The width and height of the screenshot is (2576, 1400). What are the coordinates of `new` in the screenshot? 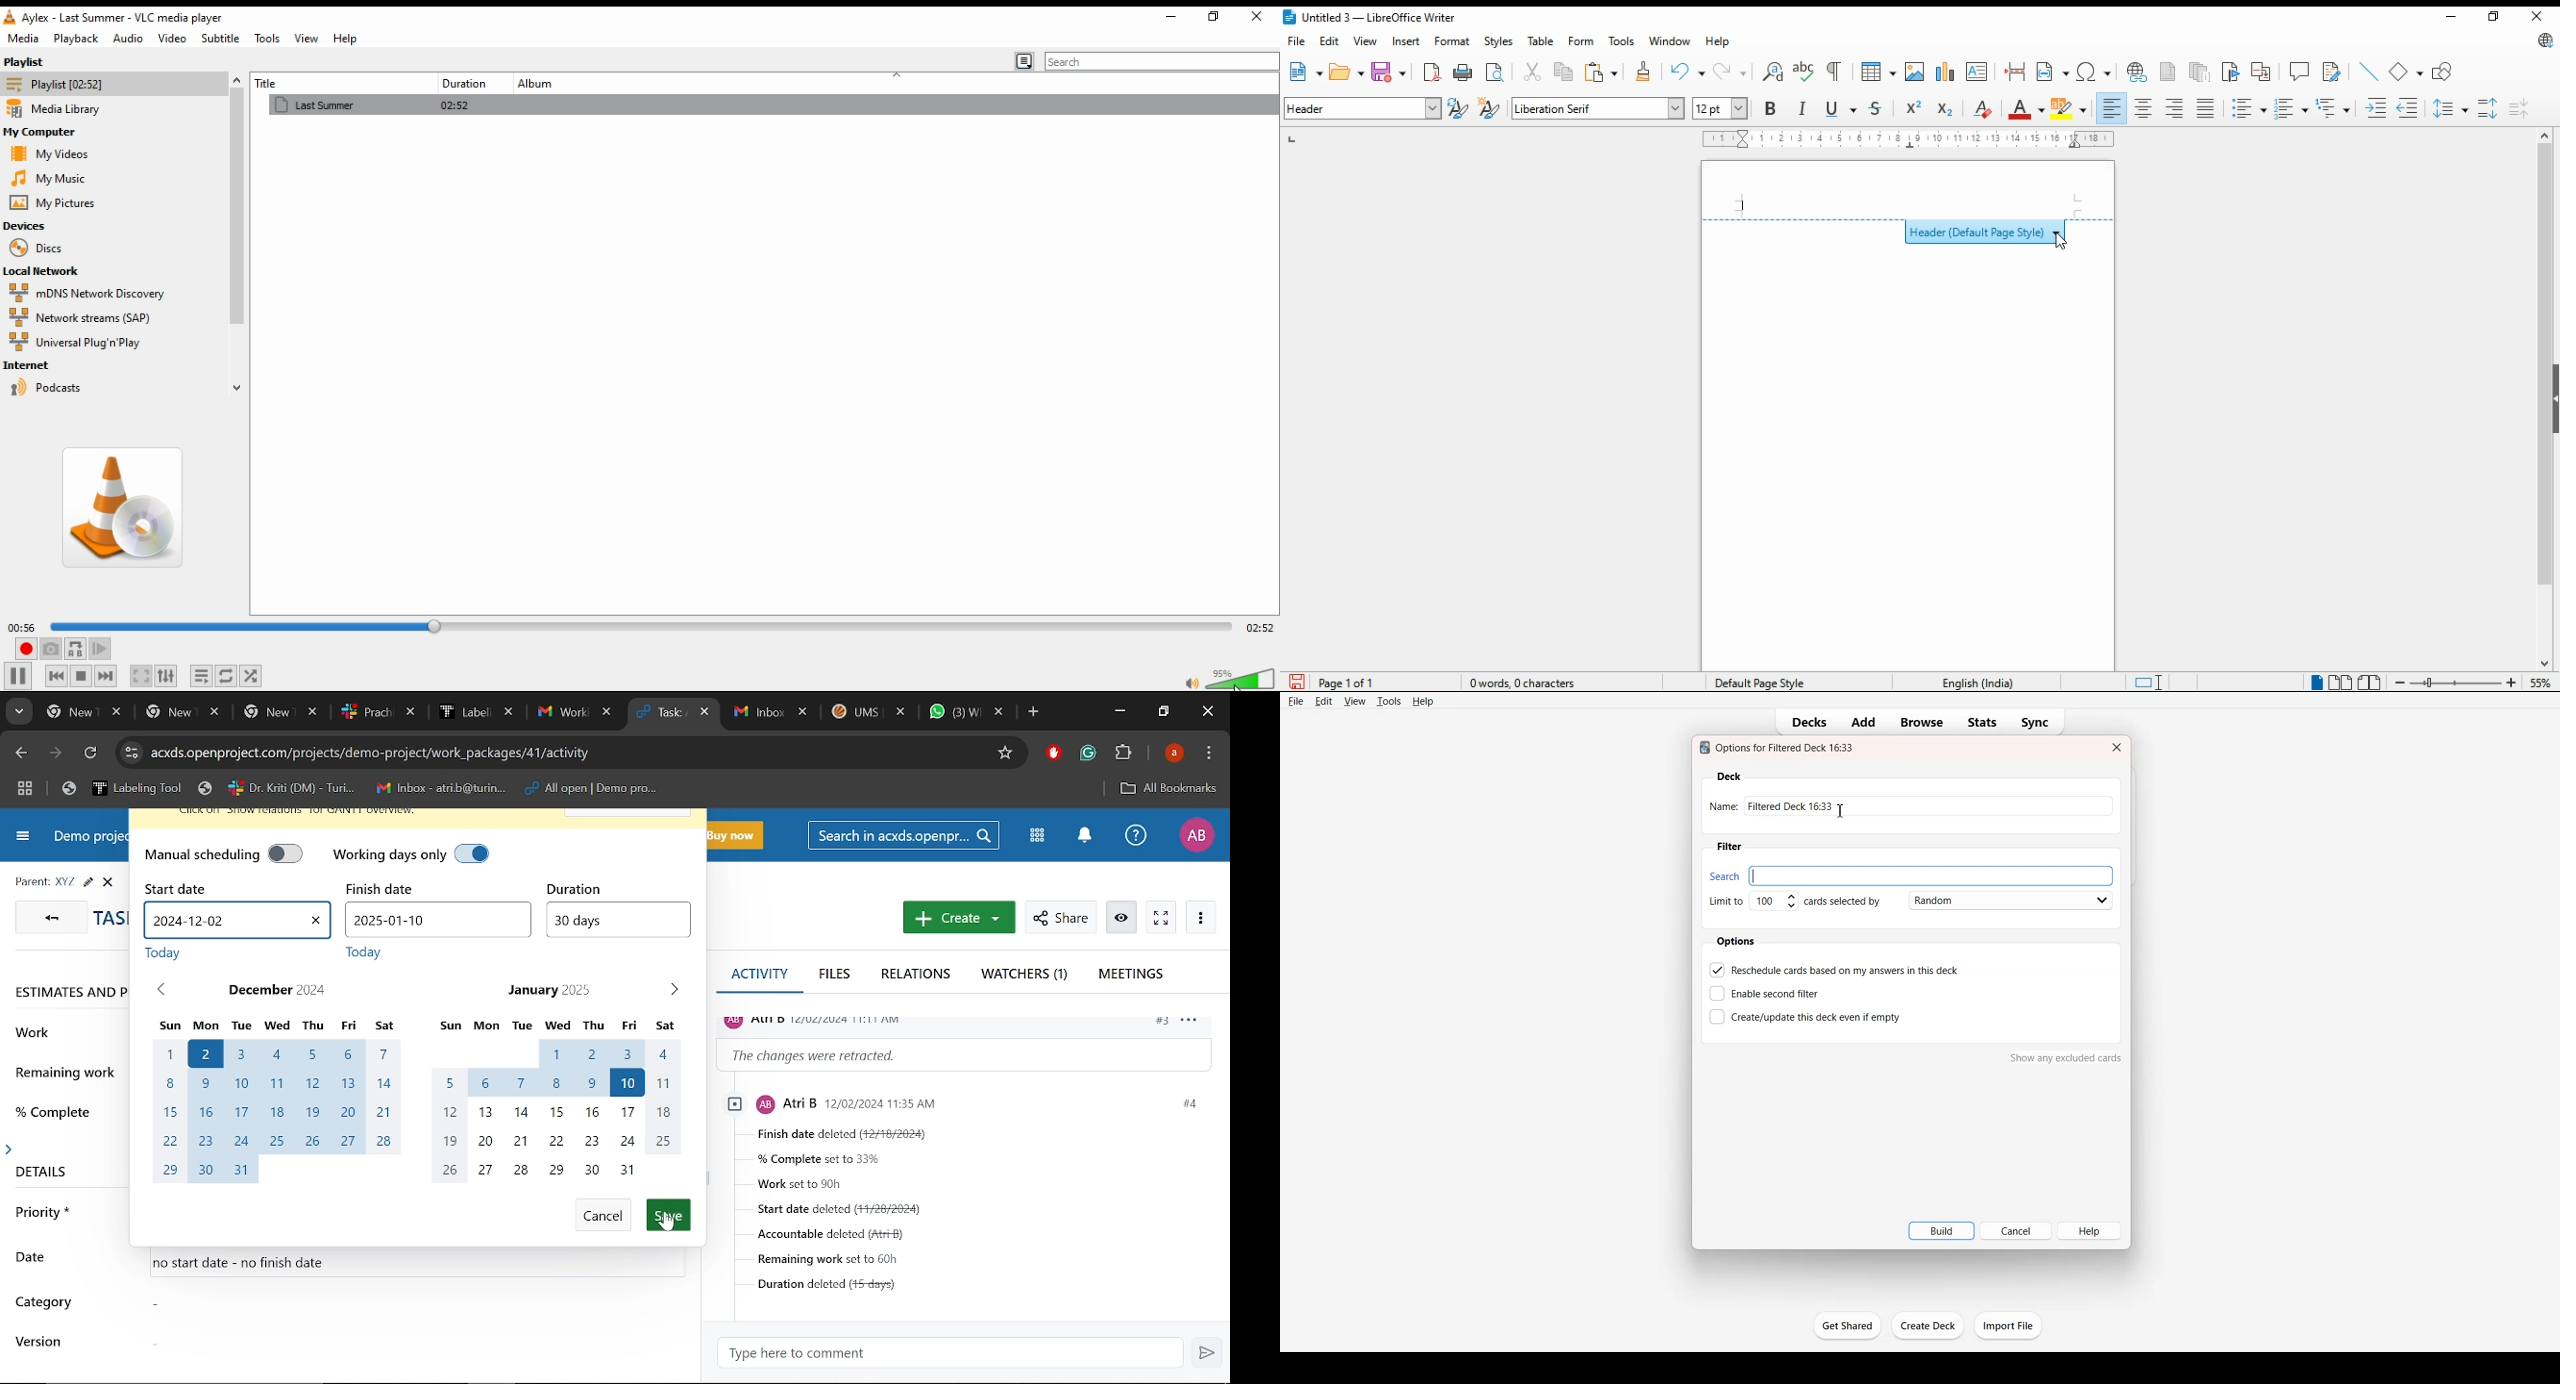 It's located at (1304, 72).